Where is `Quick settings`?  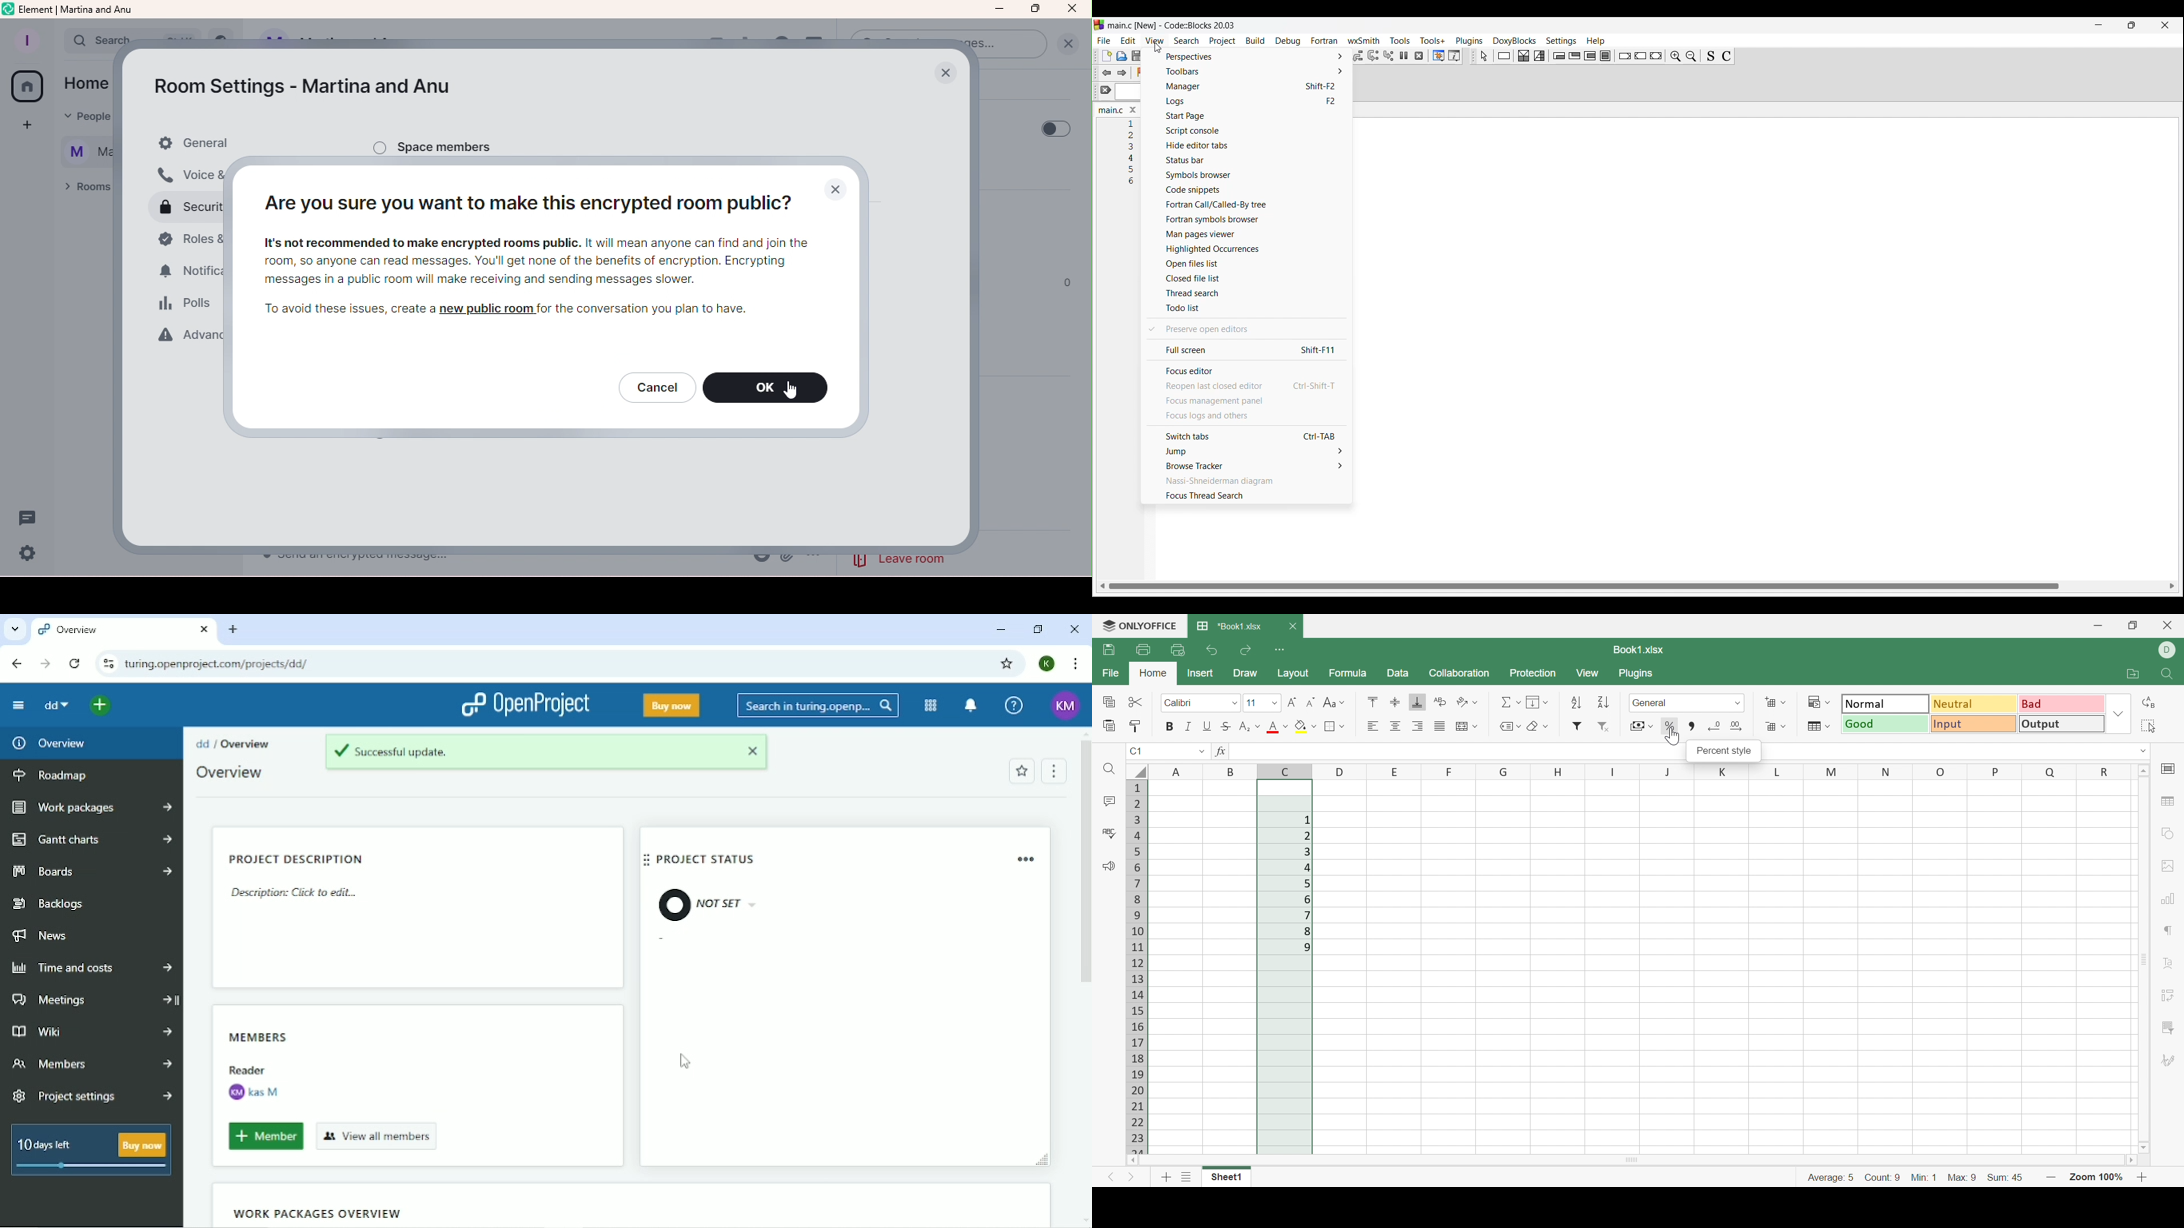
Quick settings is located at coordinates (27, 556).